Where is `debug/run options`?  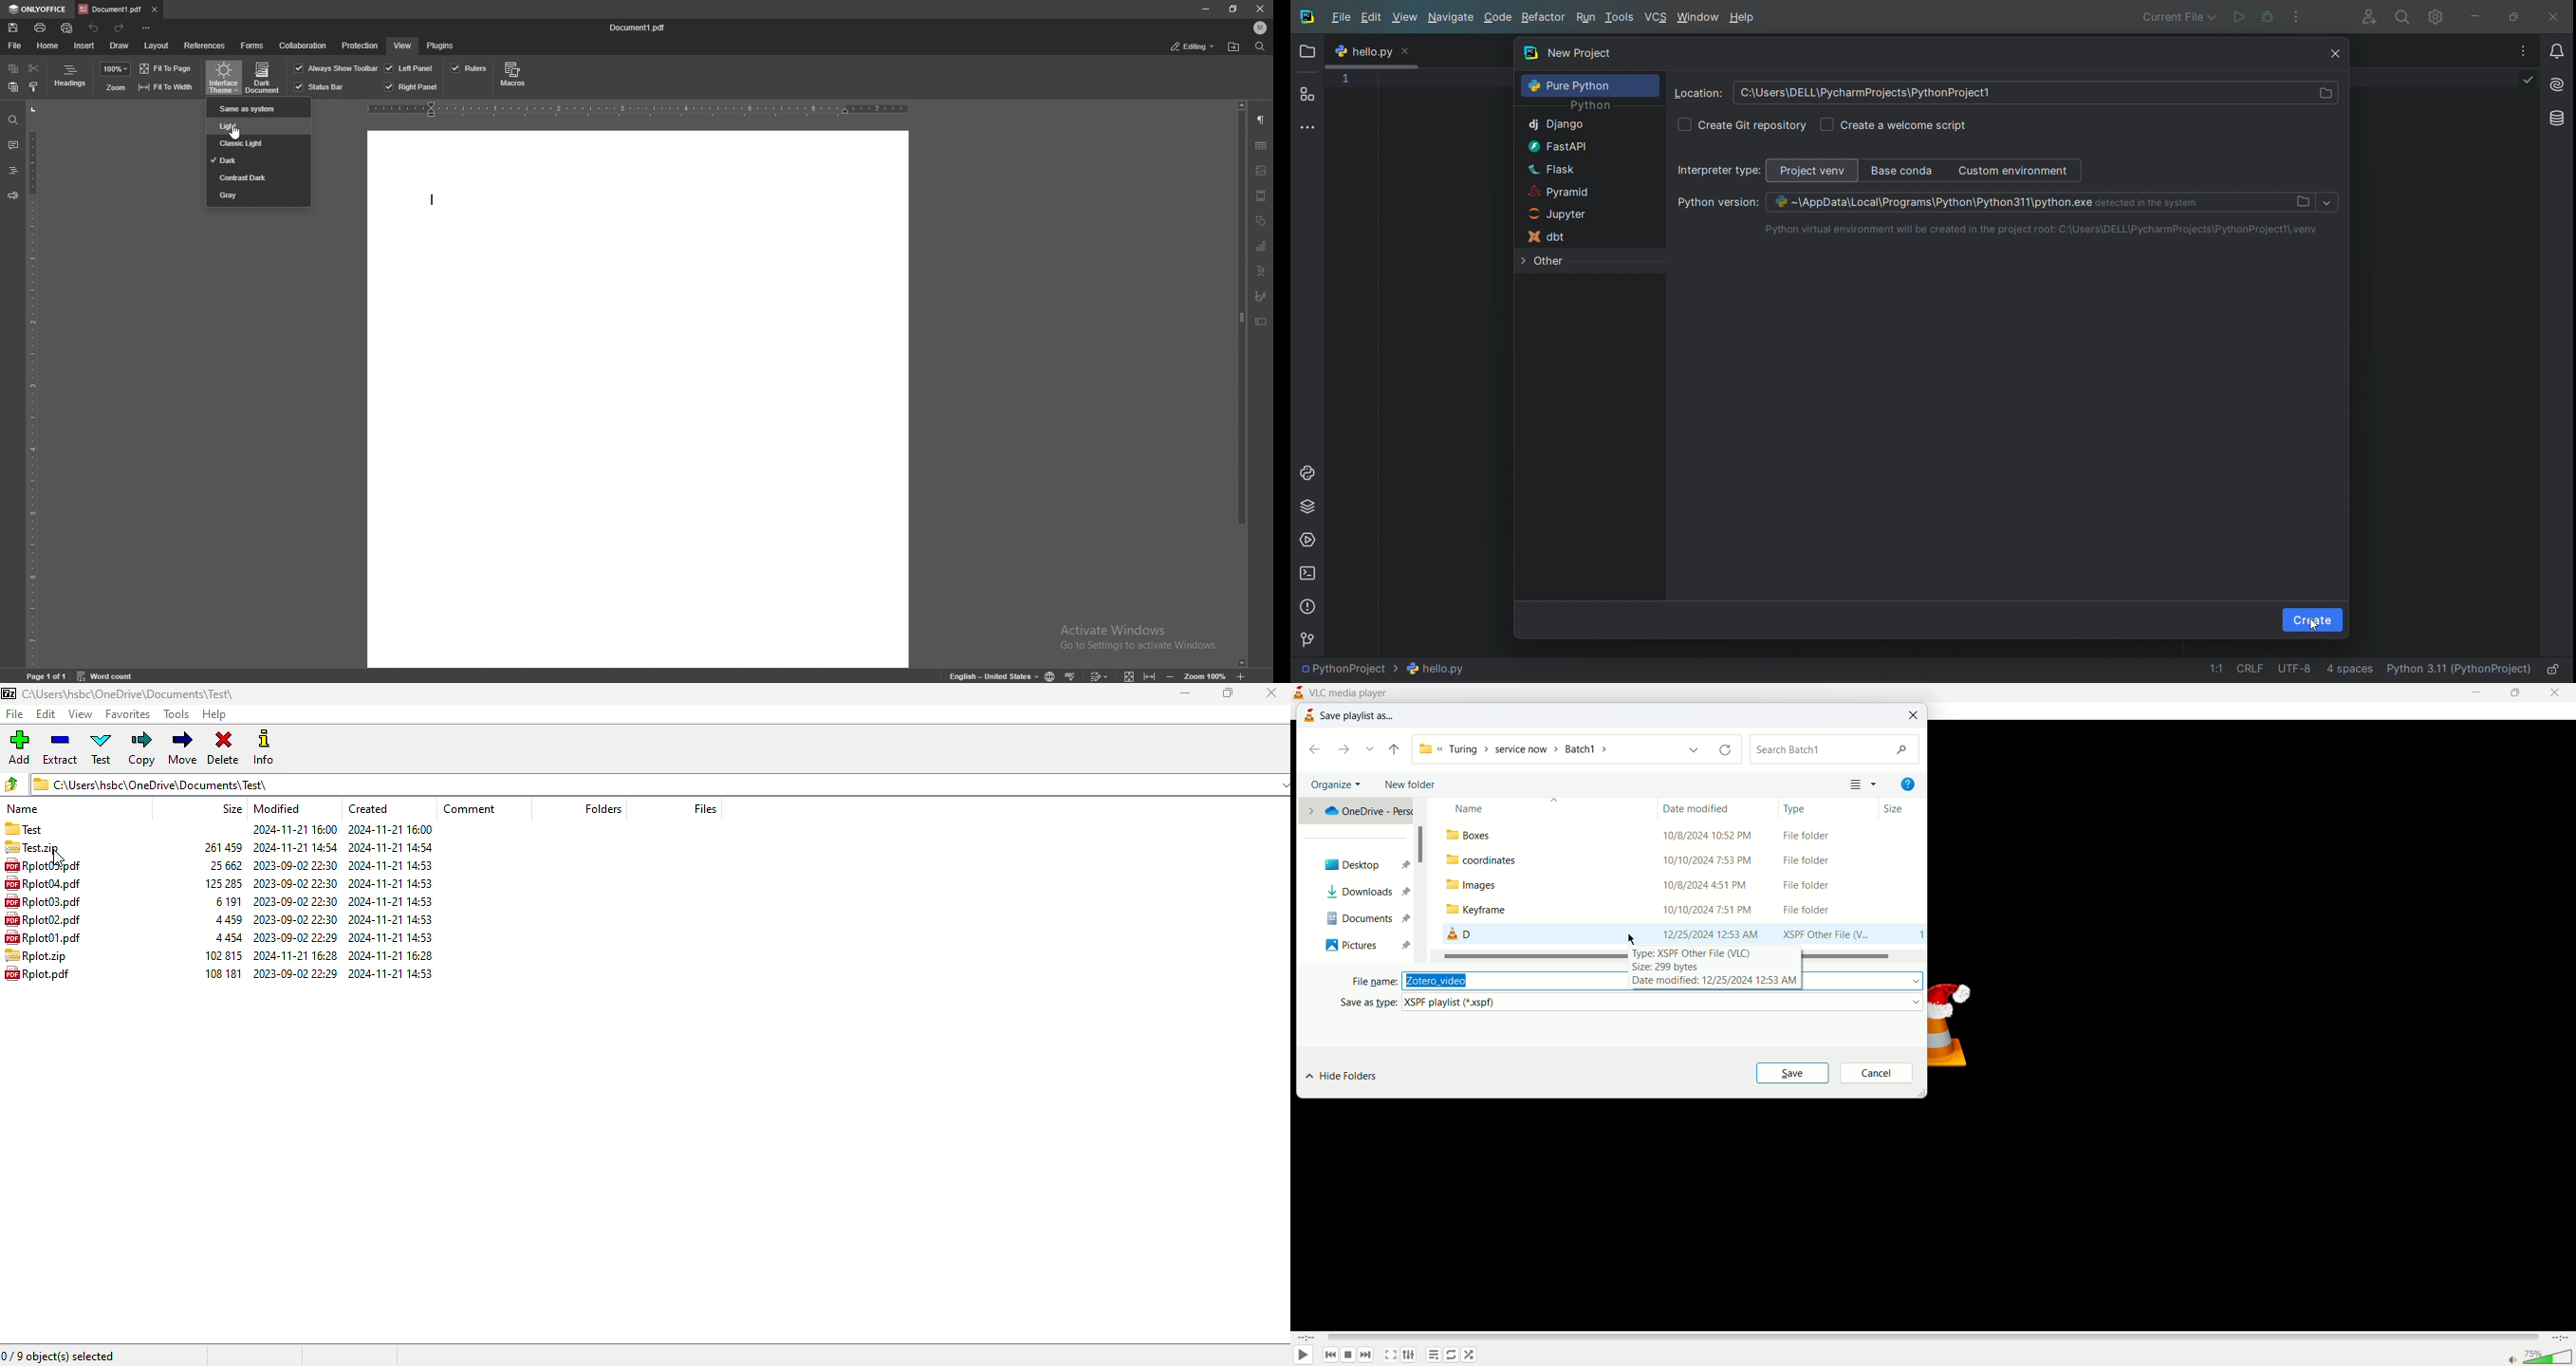
debug/run options is located at coordinates (2177, 15).